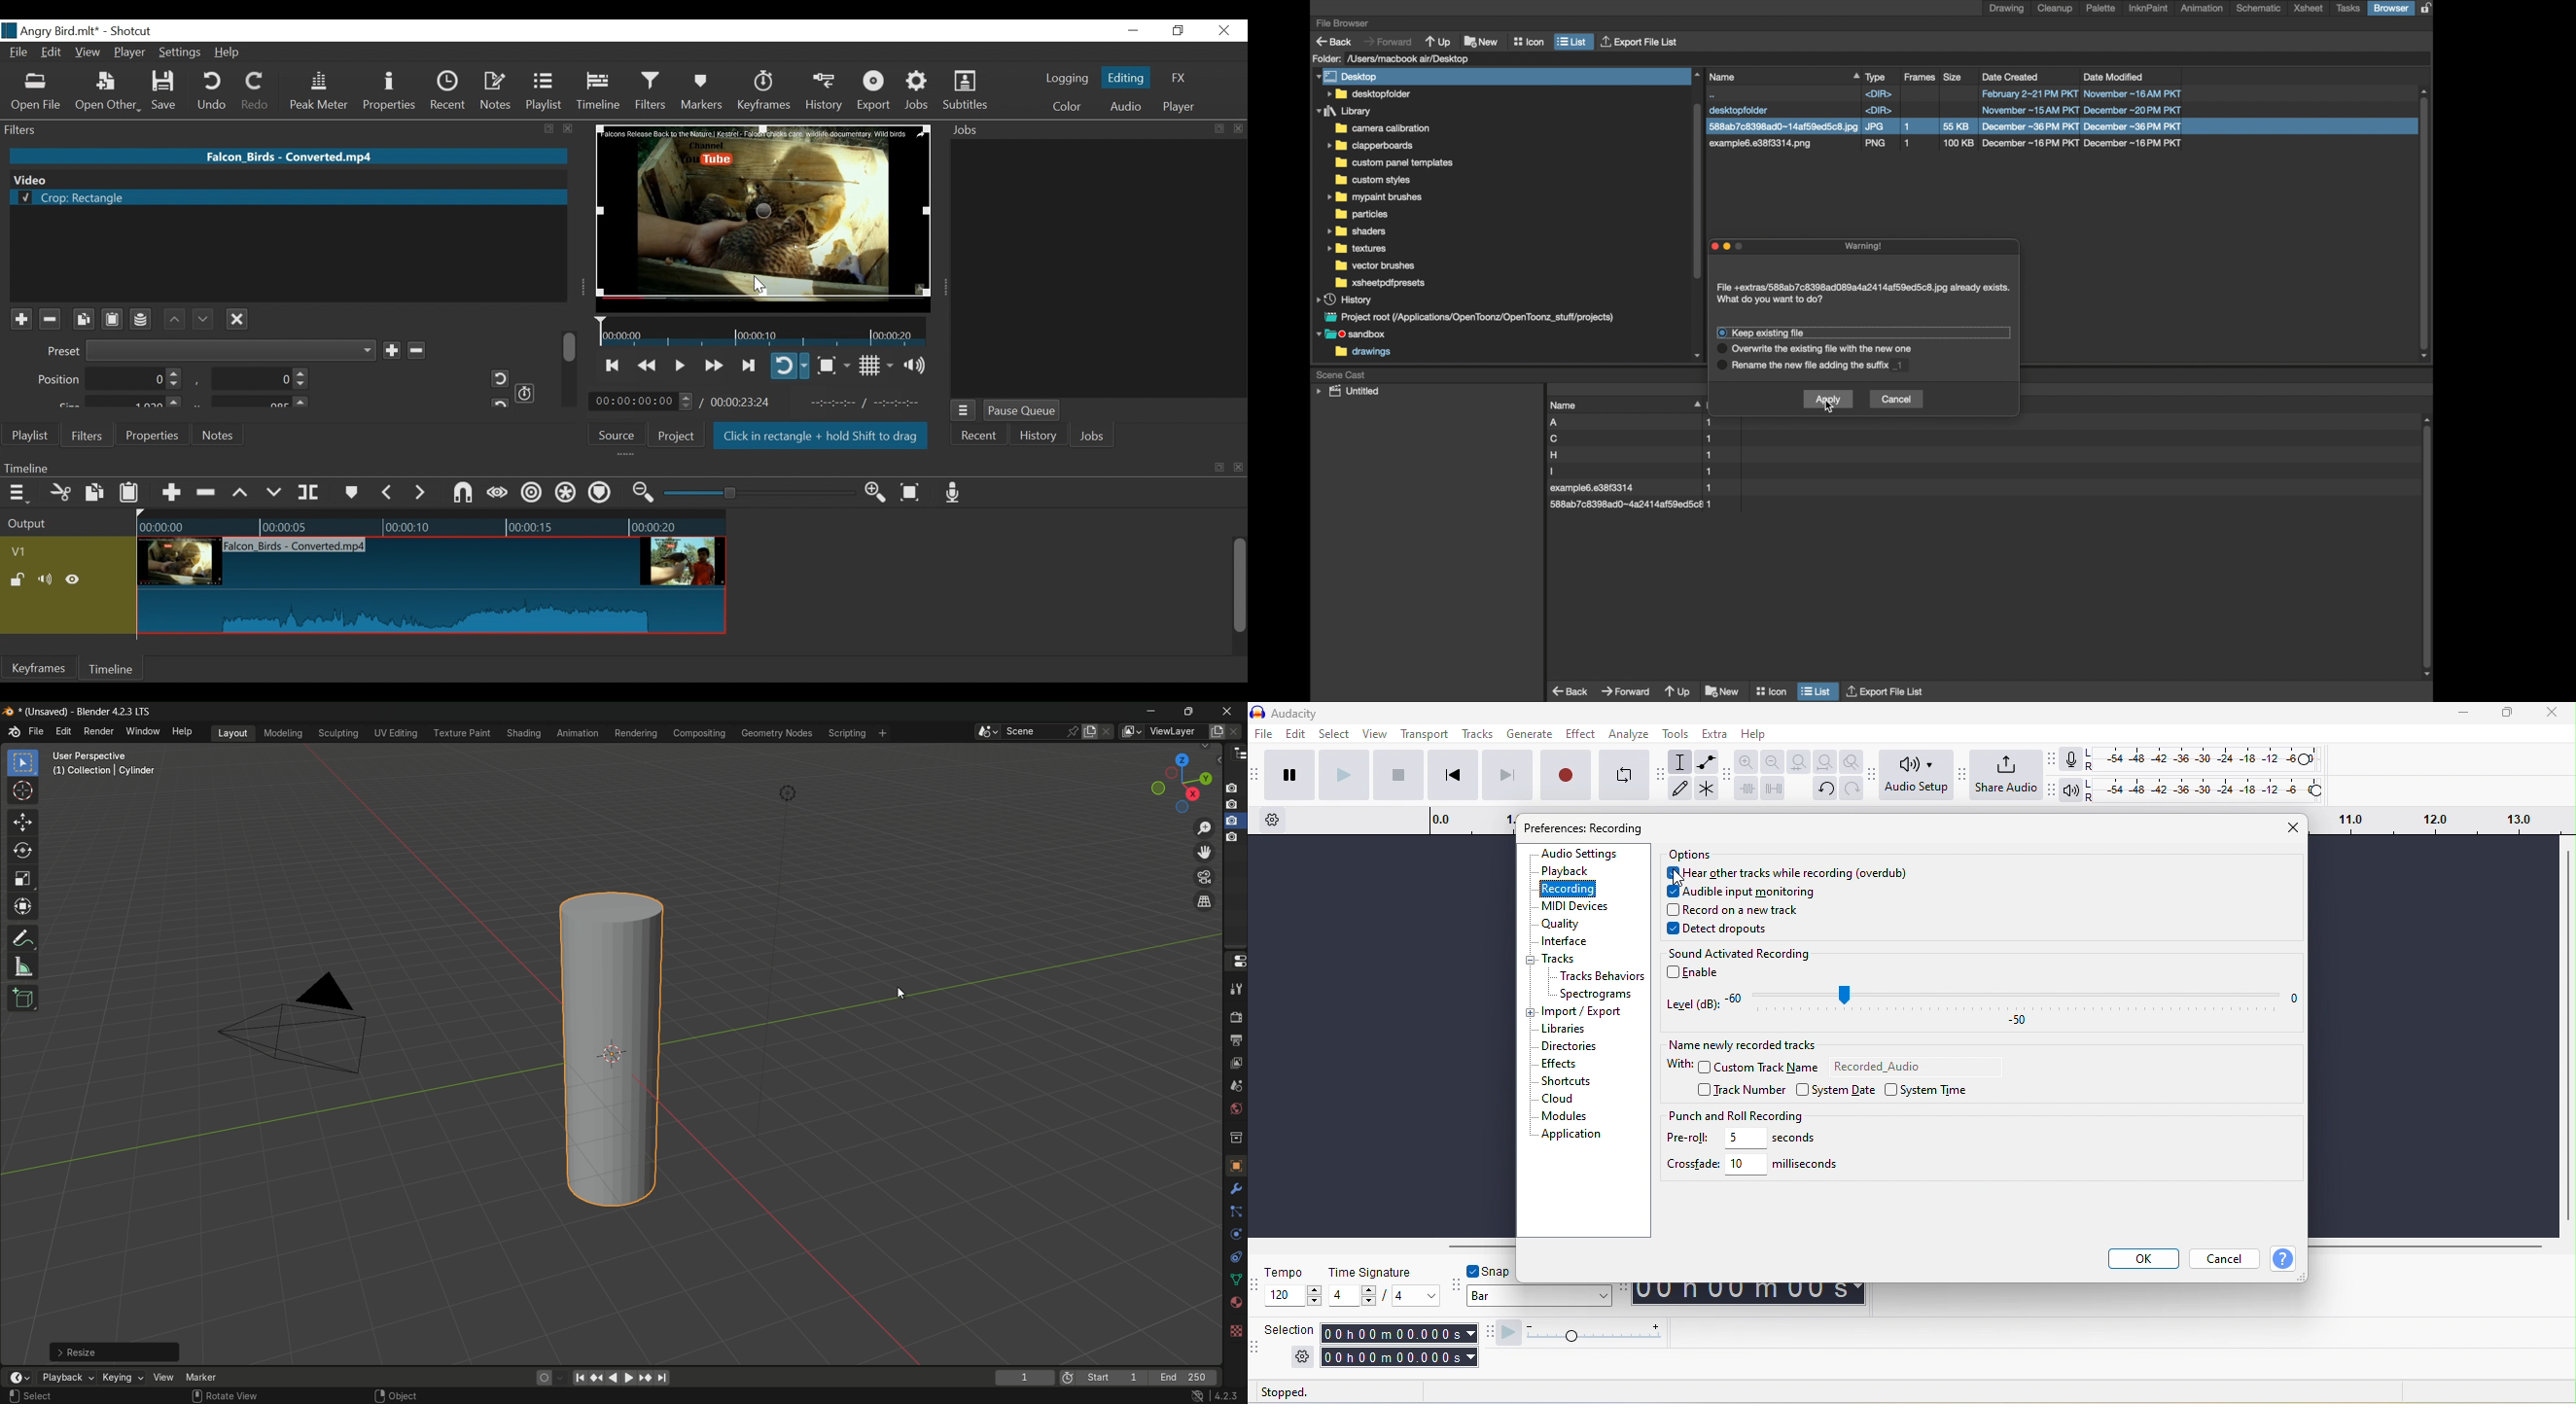 The image size is (2576, 1428). I want to click on Zoom timeline in, so click(880, 493).